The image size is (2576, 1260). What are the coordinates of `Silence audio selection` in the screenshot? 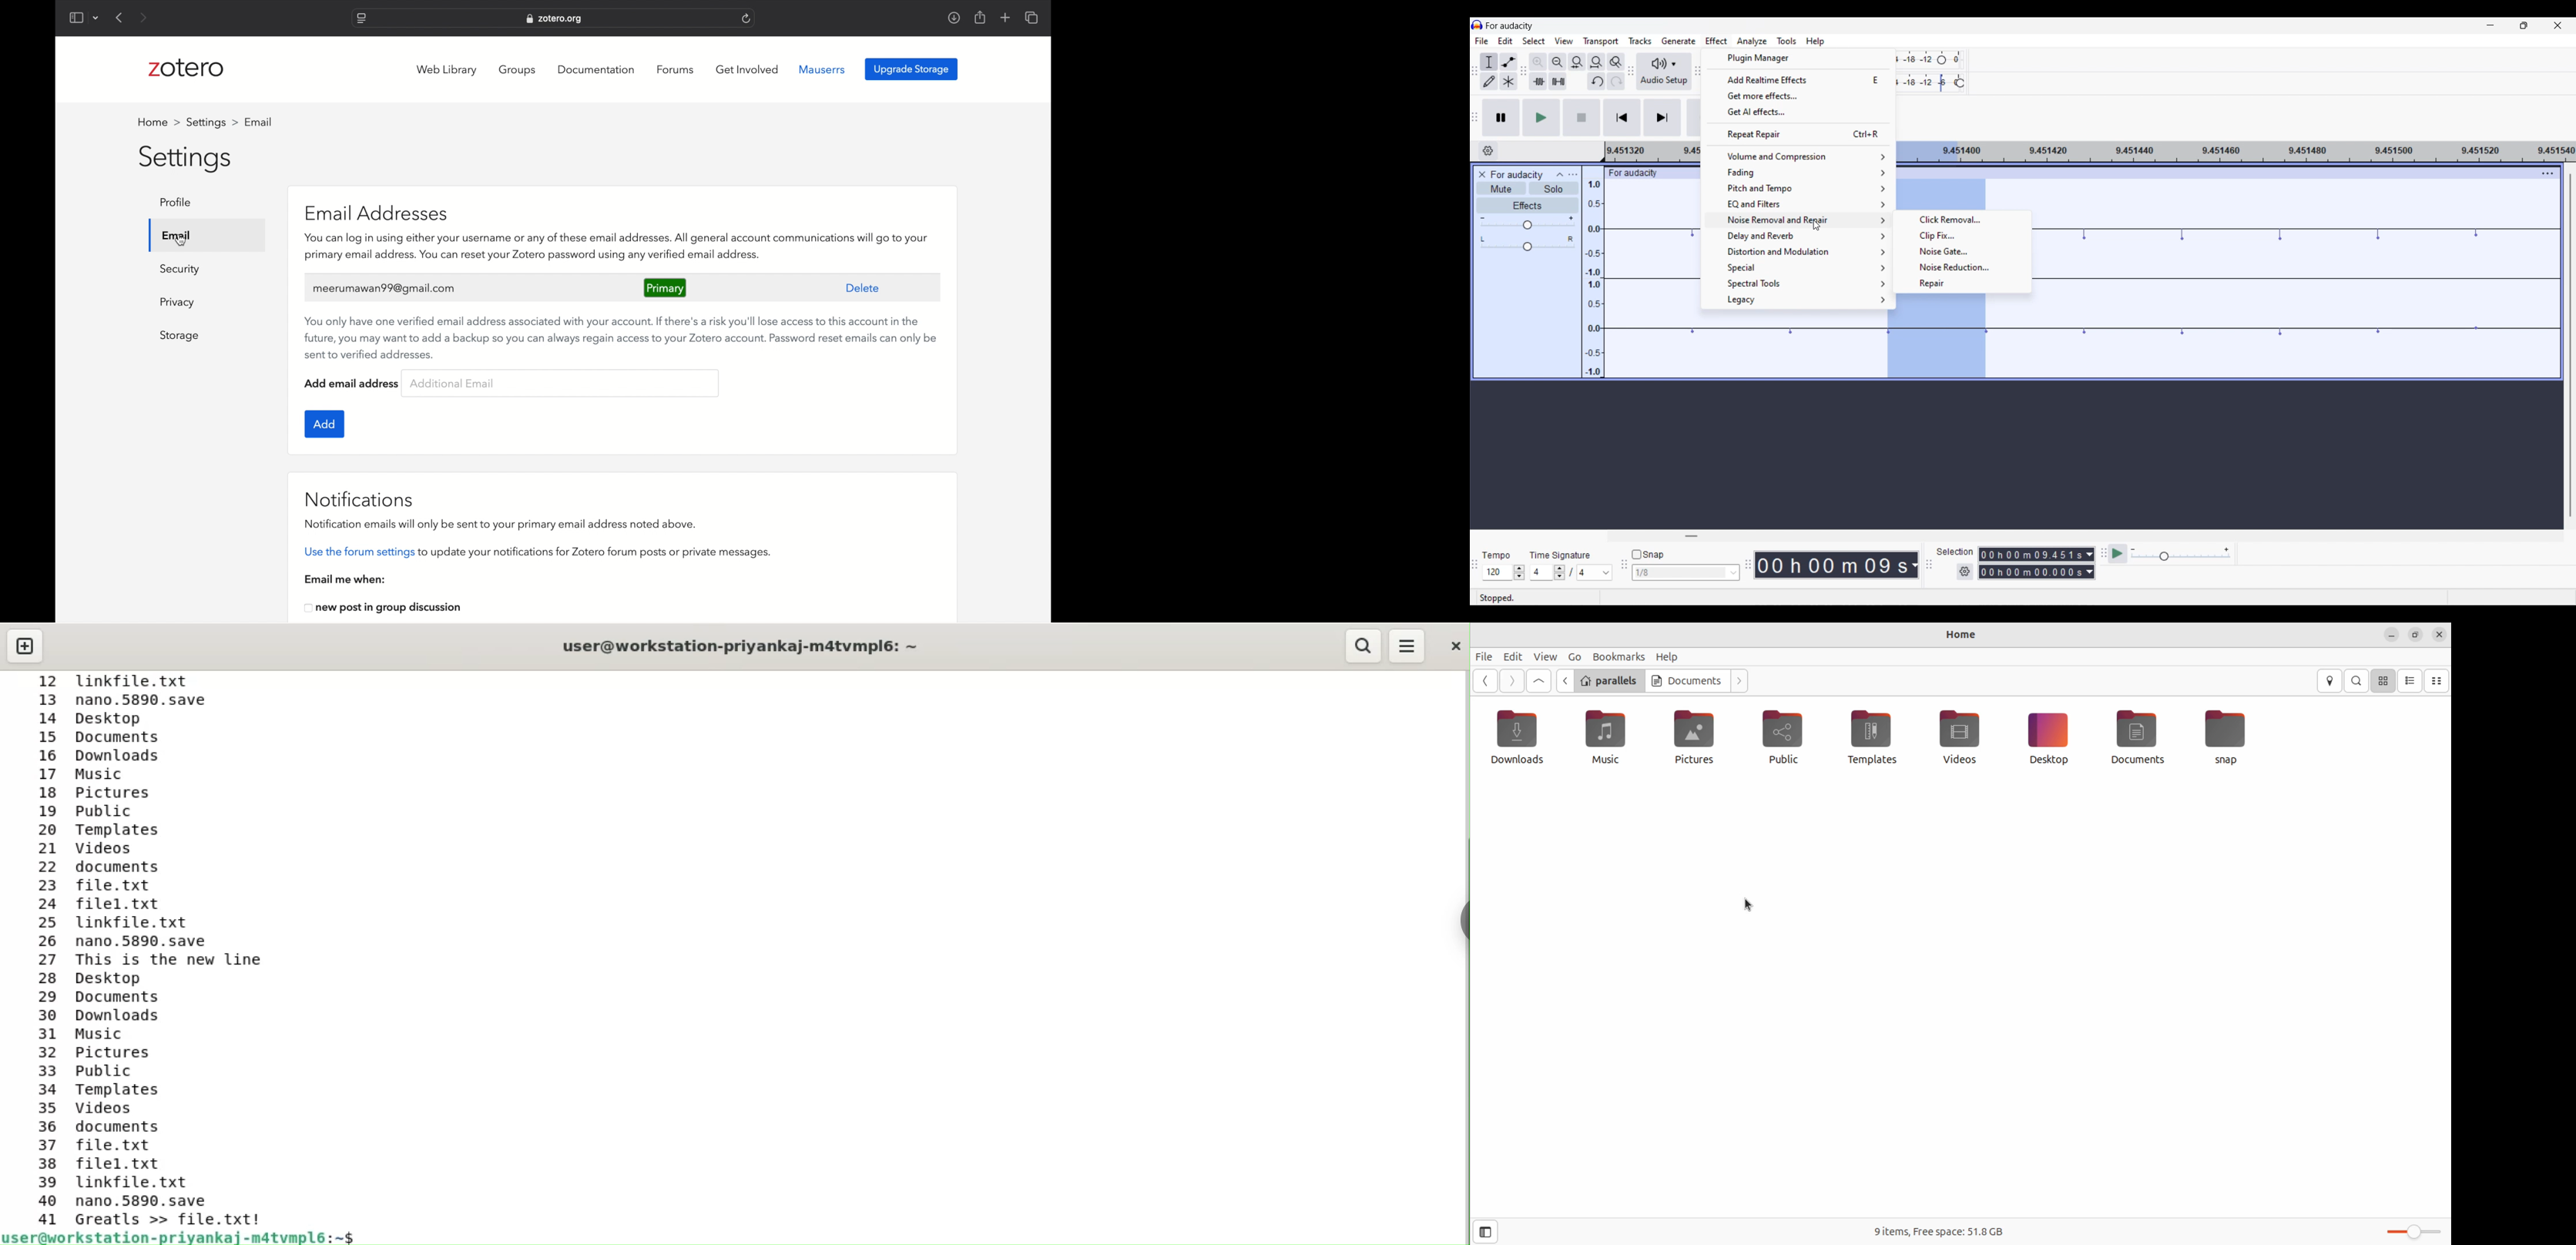 It's located at (1559, 81).